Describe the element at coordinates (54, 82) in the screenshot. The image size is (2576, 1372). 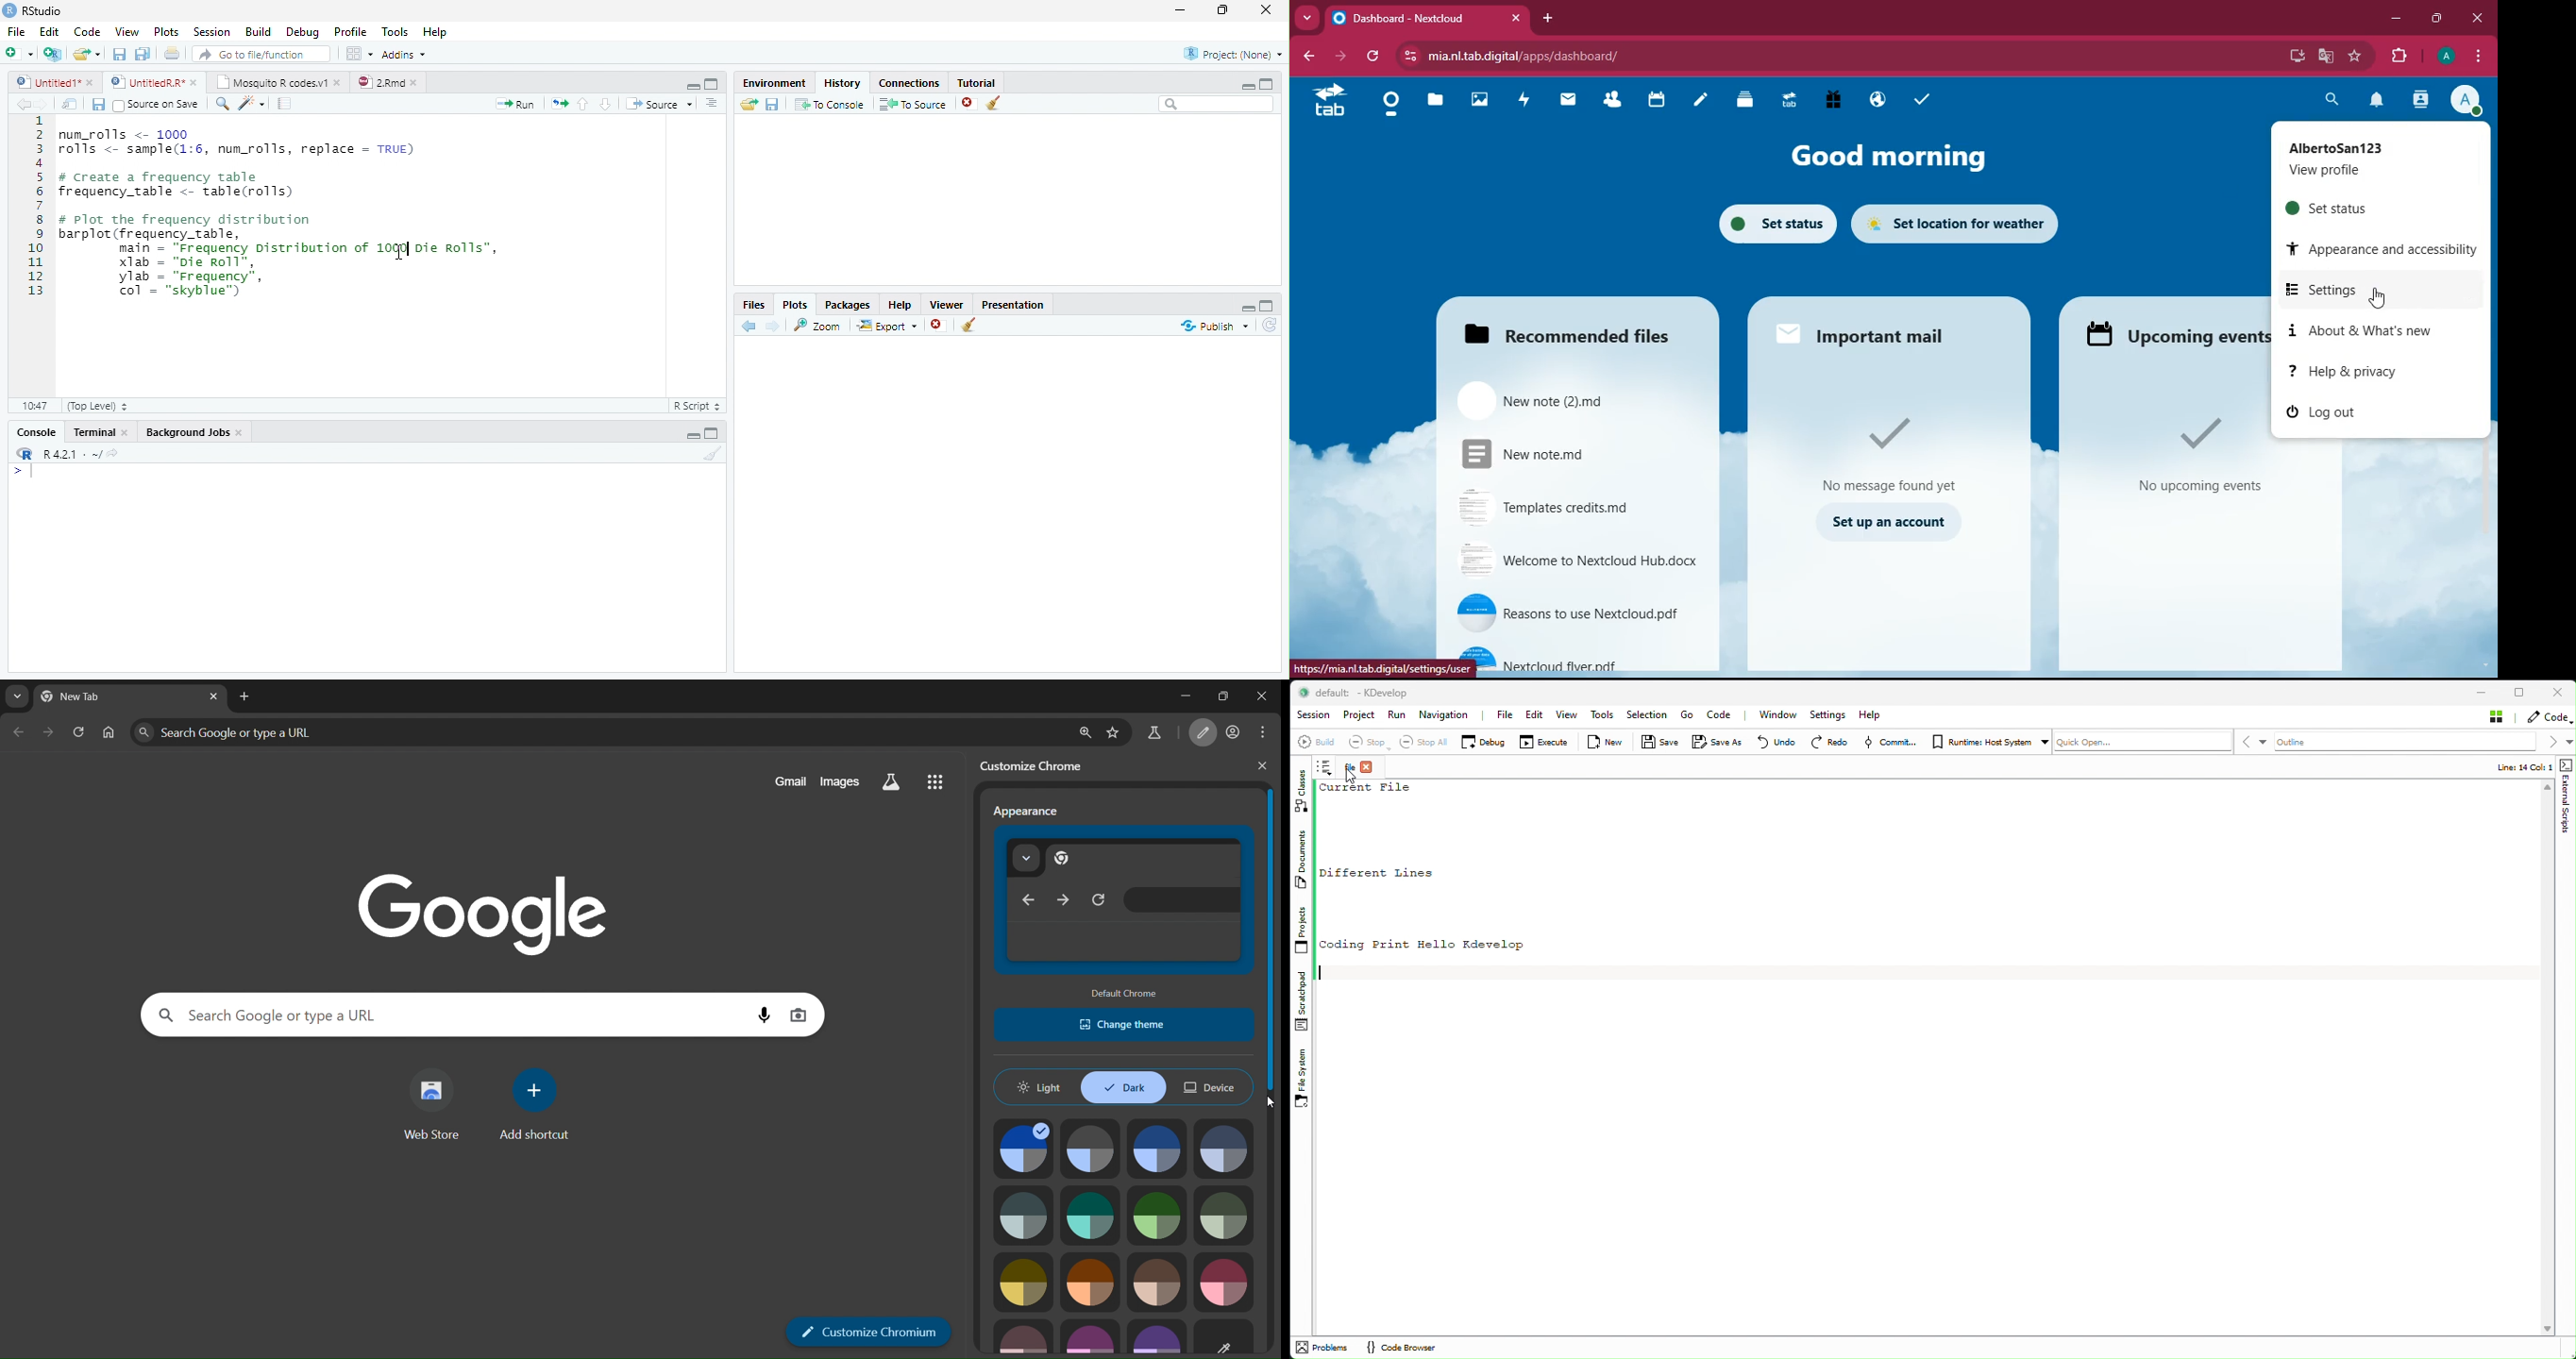
I see `Ungitied1*` at that location.